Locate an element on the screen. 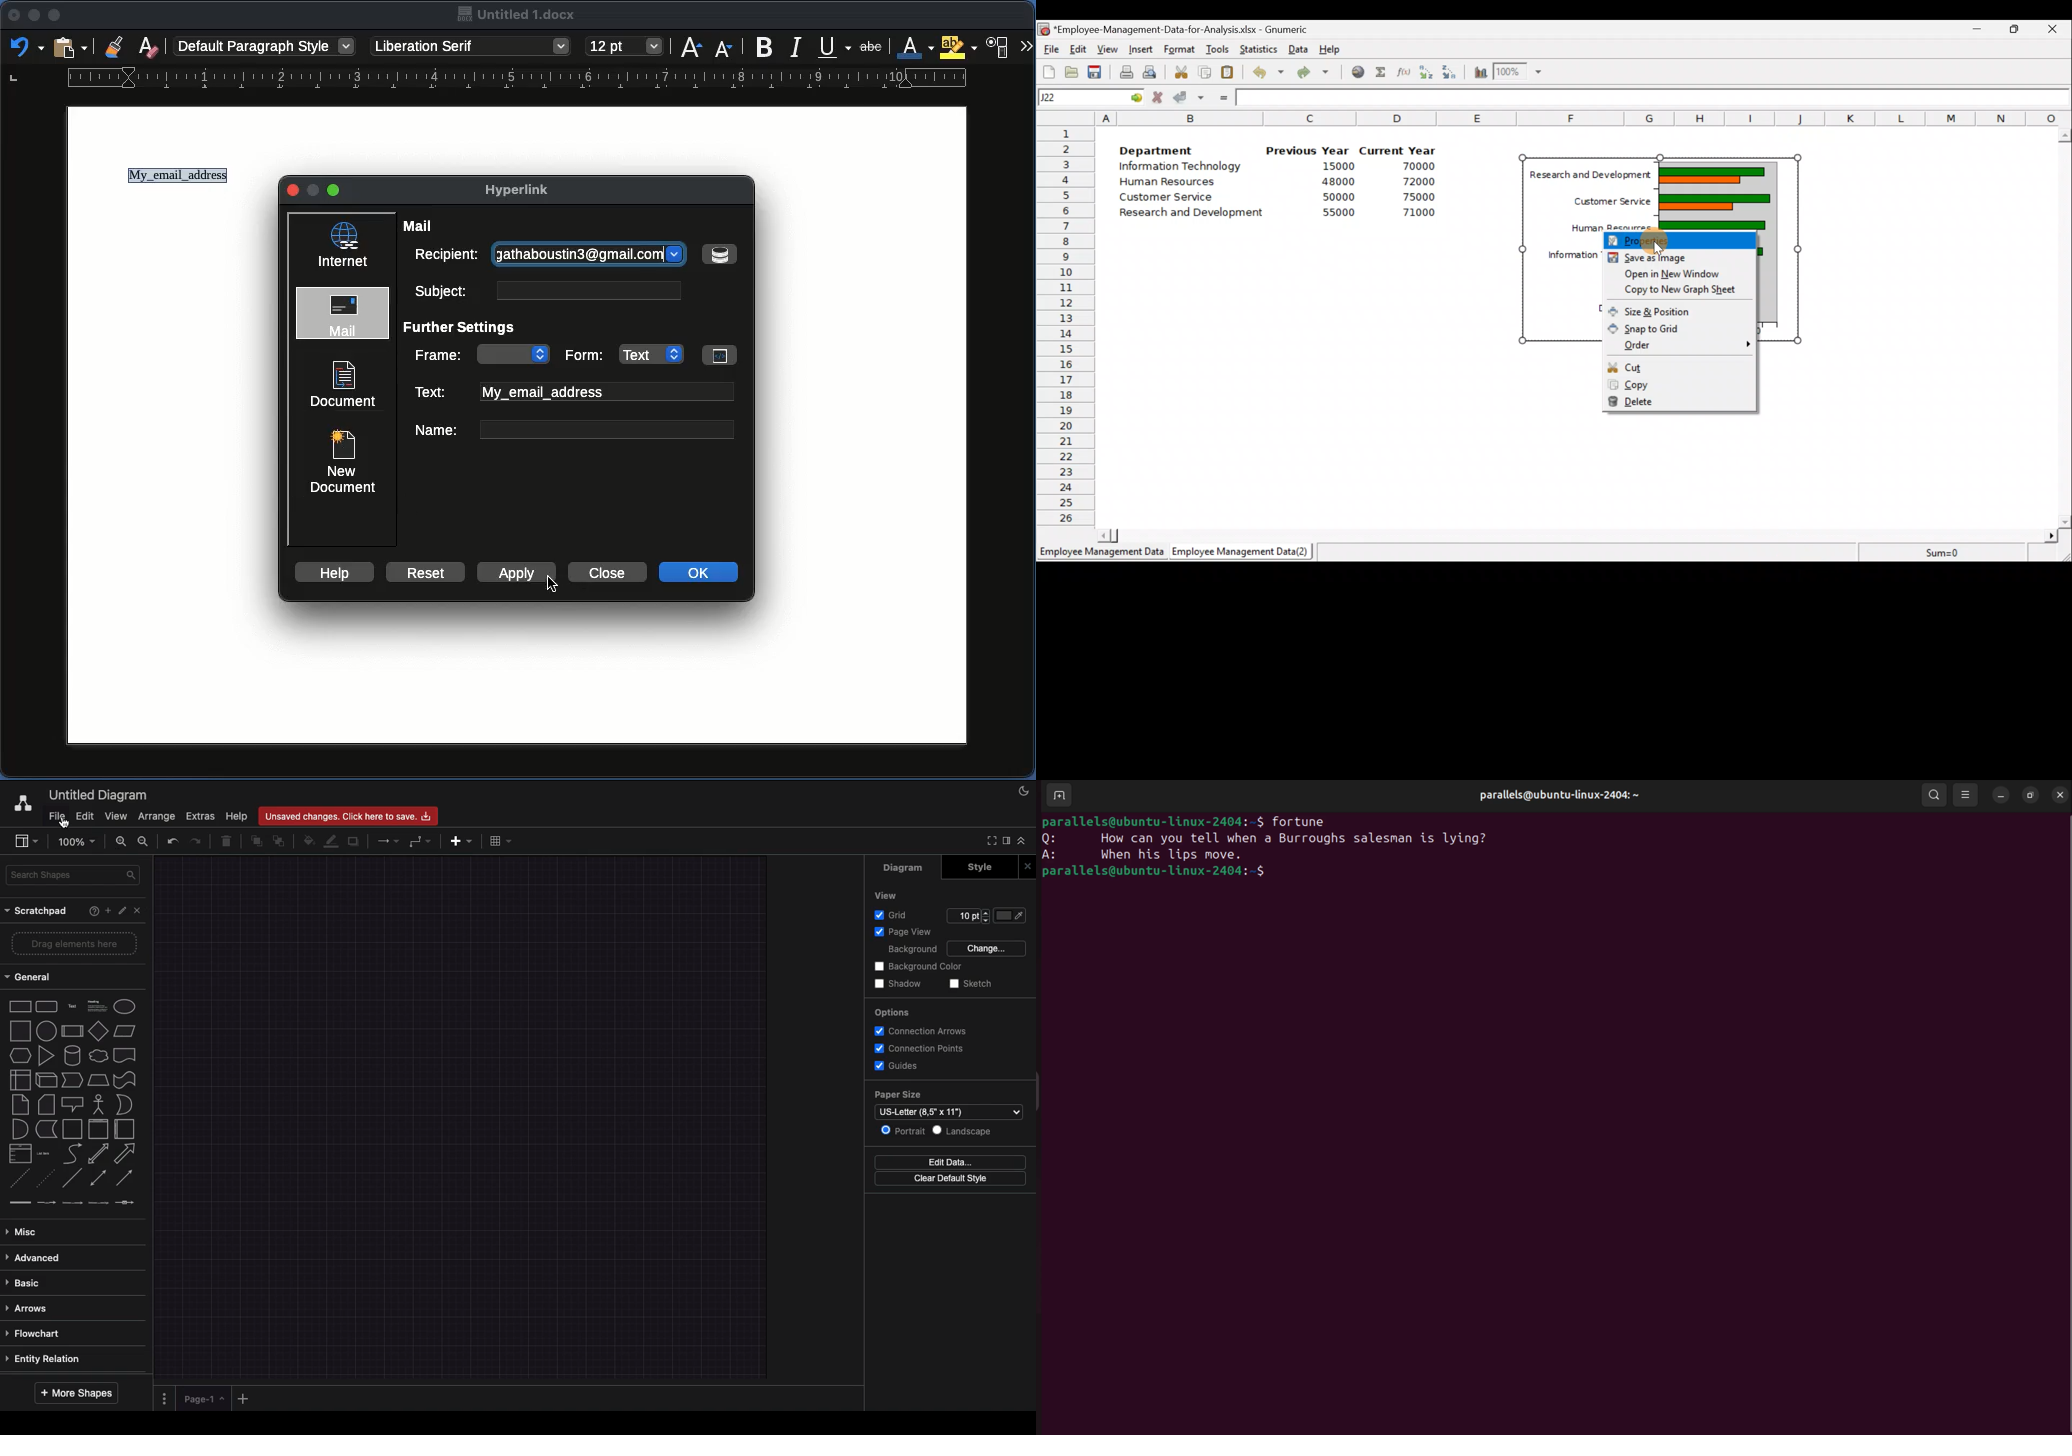  Color is located at coordinates (1012, 915).